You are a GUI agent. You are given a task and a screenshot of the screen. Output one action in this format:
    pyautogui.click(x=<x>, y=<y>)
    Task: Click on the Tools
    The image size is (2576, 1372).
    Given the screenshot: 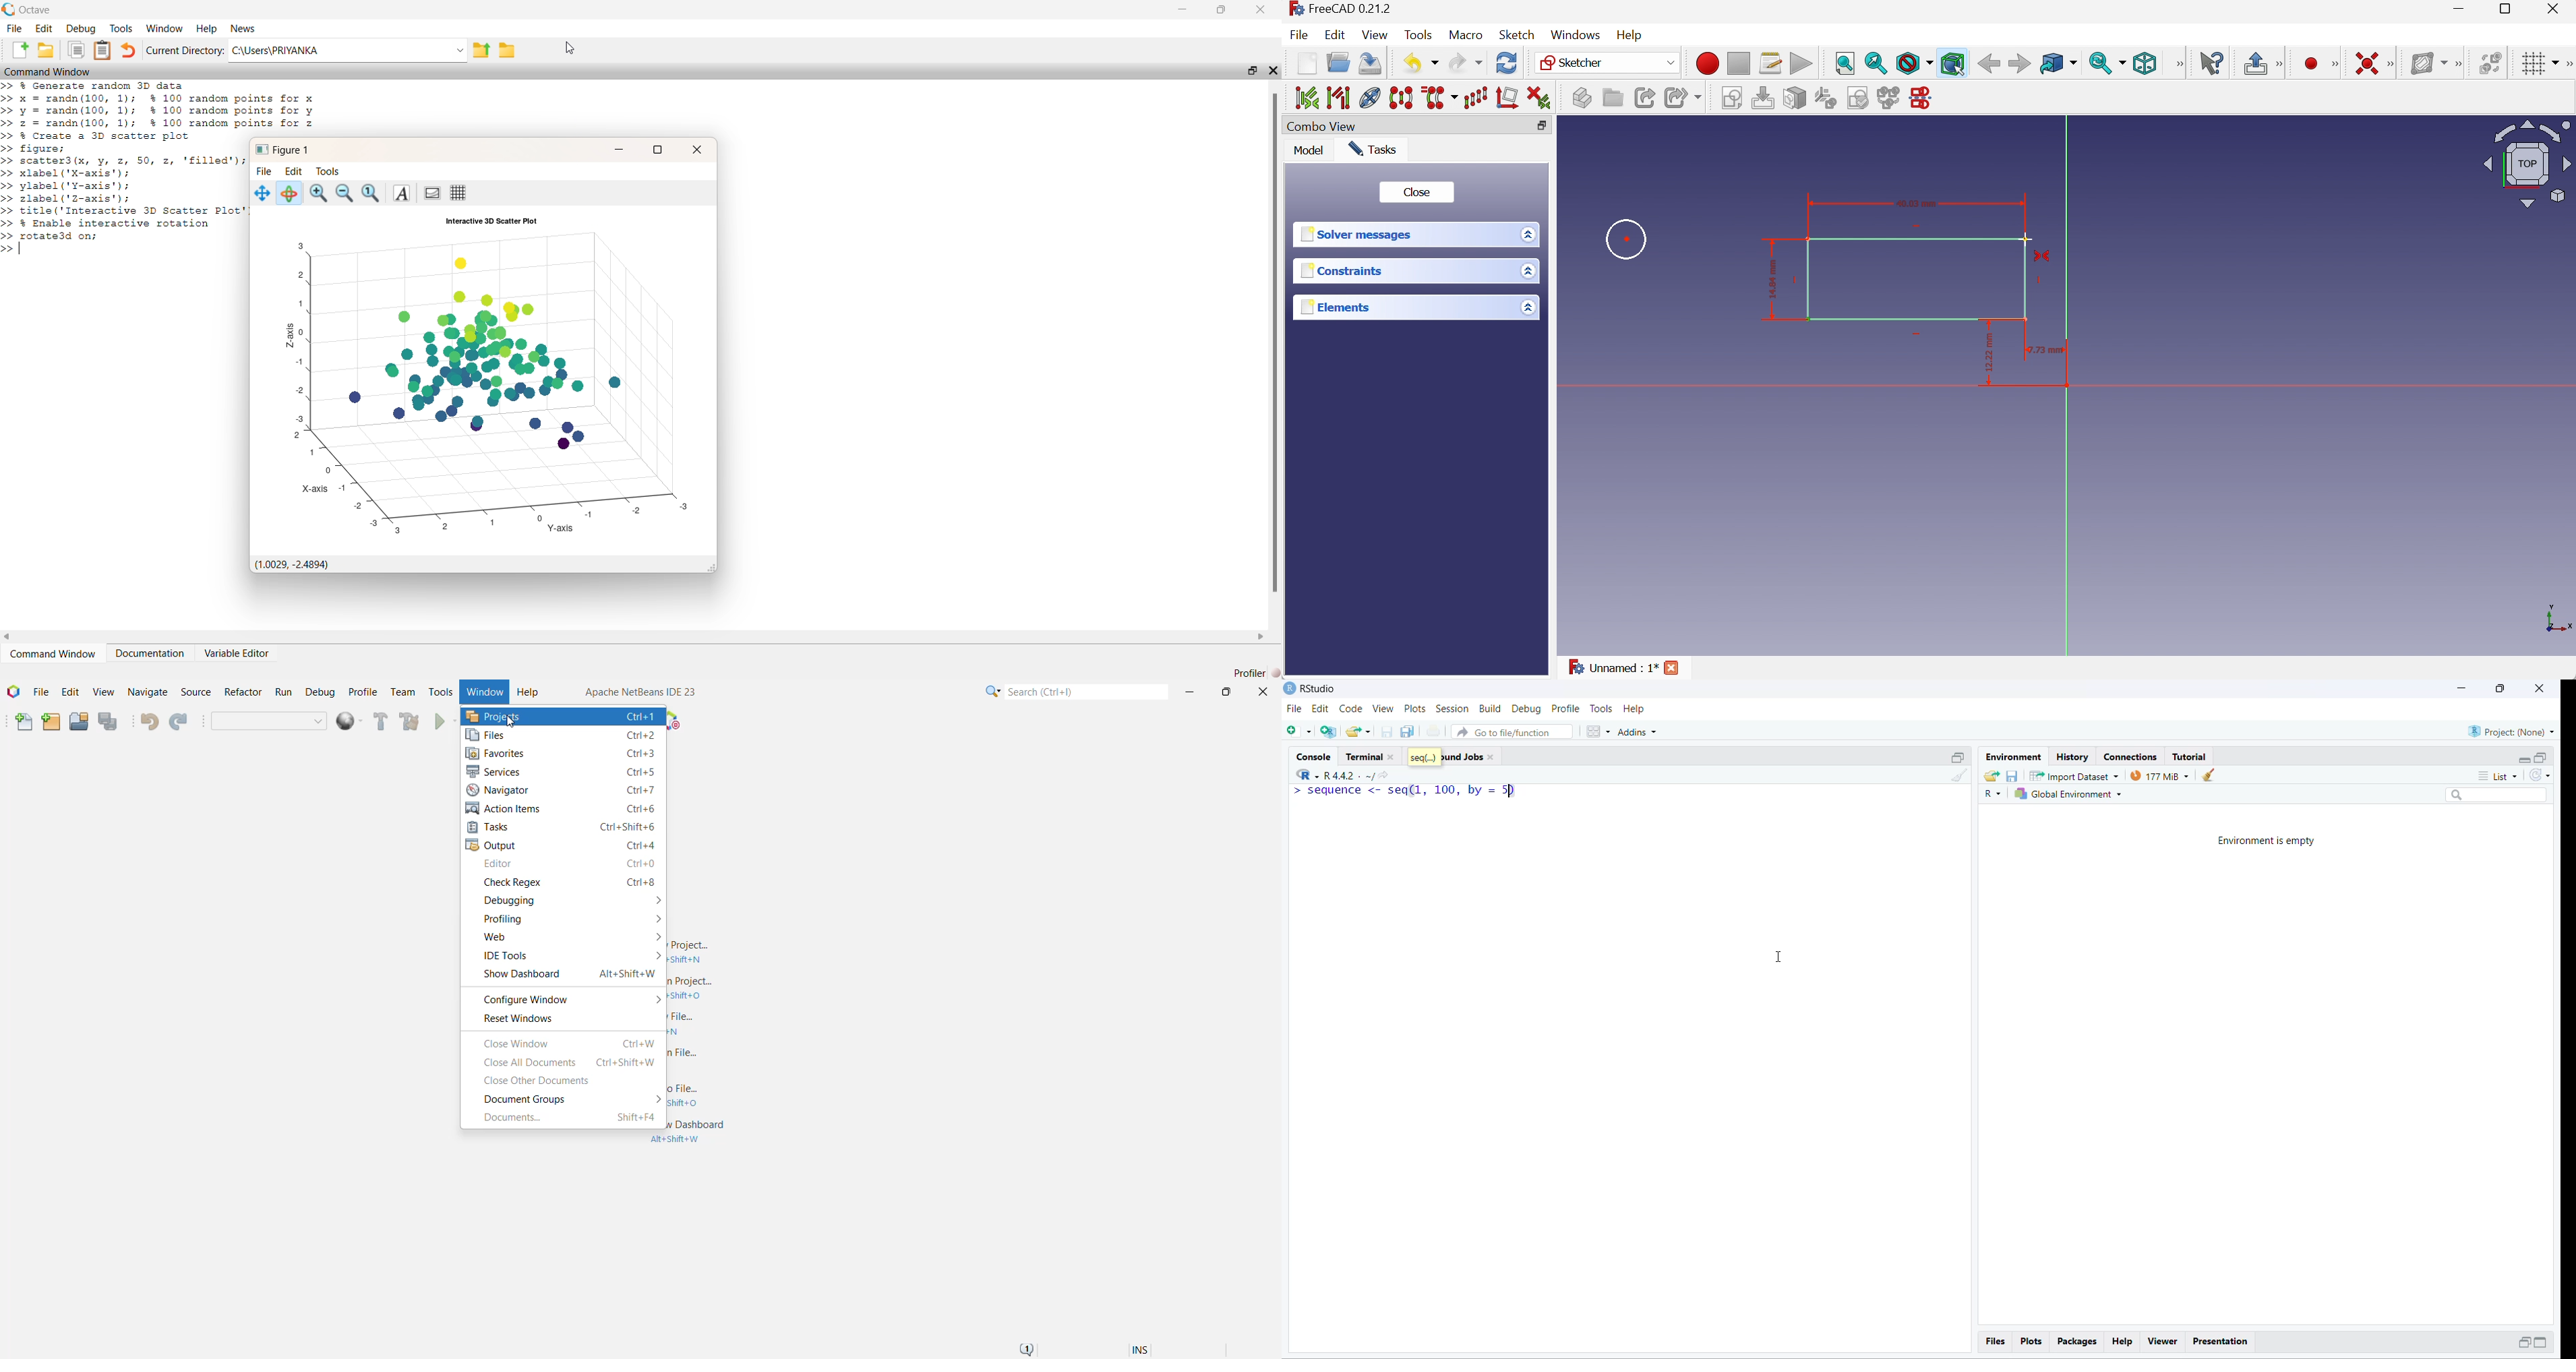 What is the action you would take?
    pyautogui.click(x=328, y=172)
    